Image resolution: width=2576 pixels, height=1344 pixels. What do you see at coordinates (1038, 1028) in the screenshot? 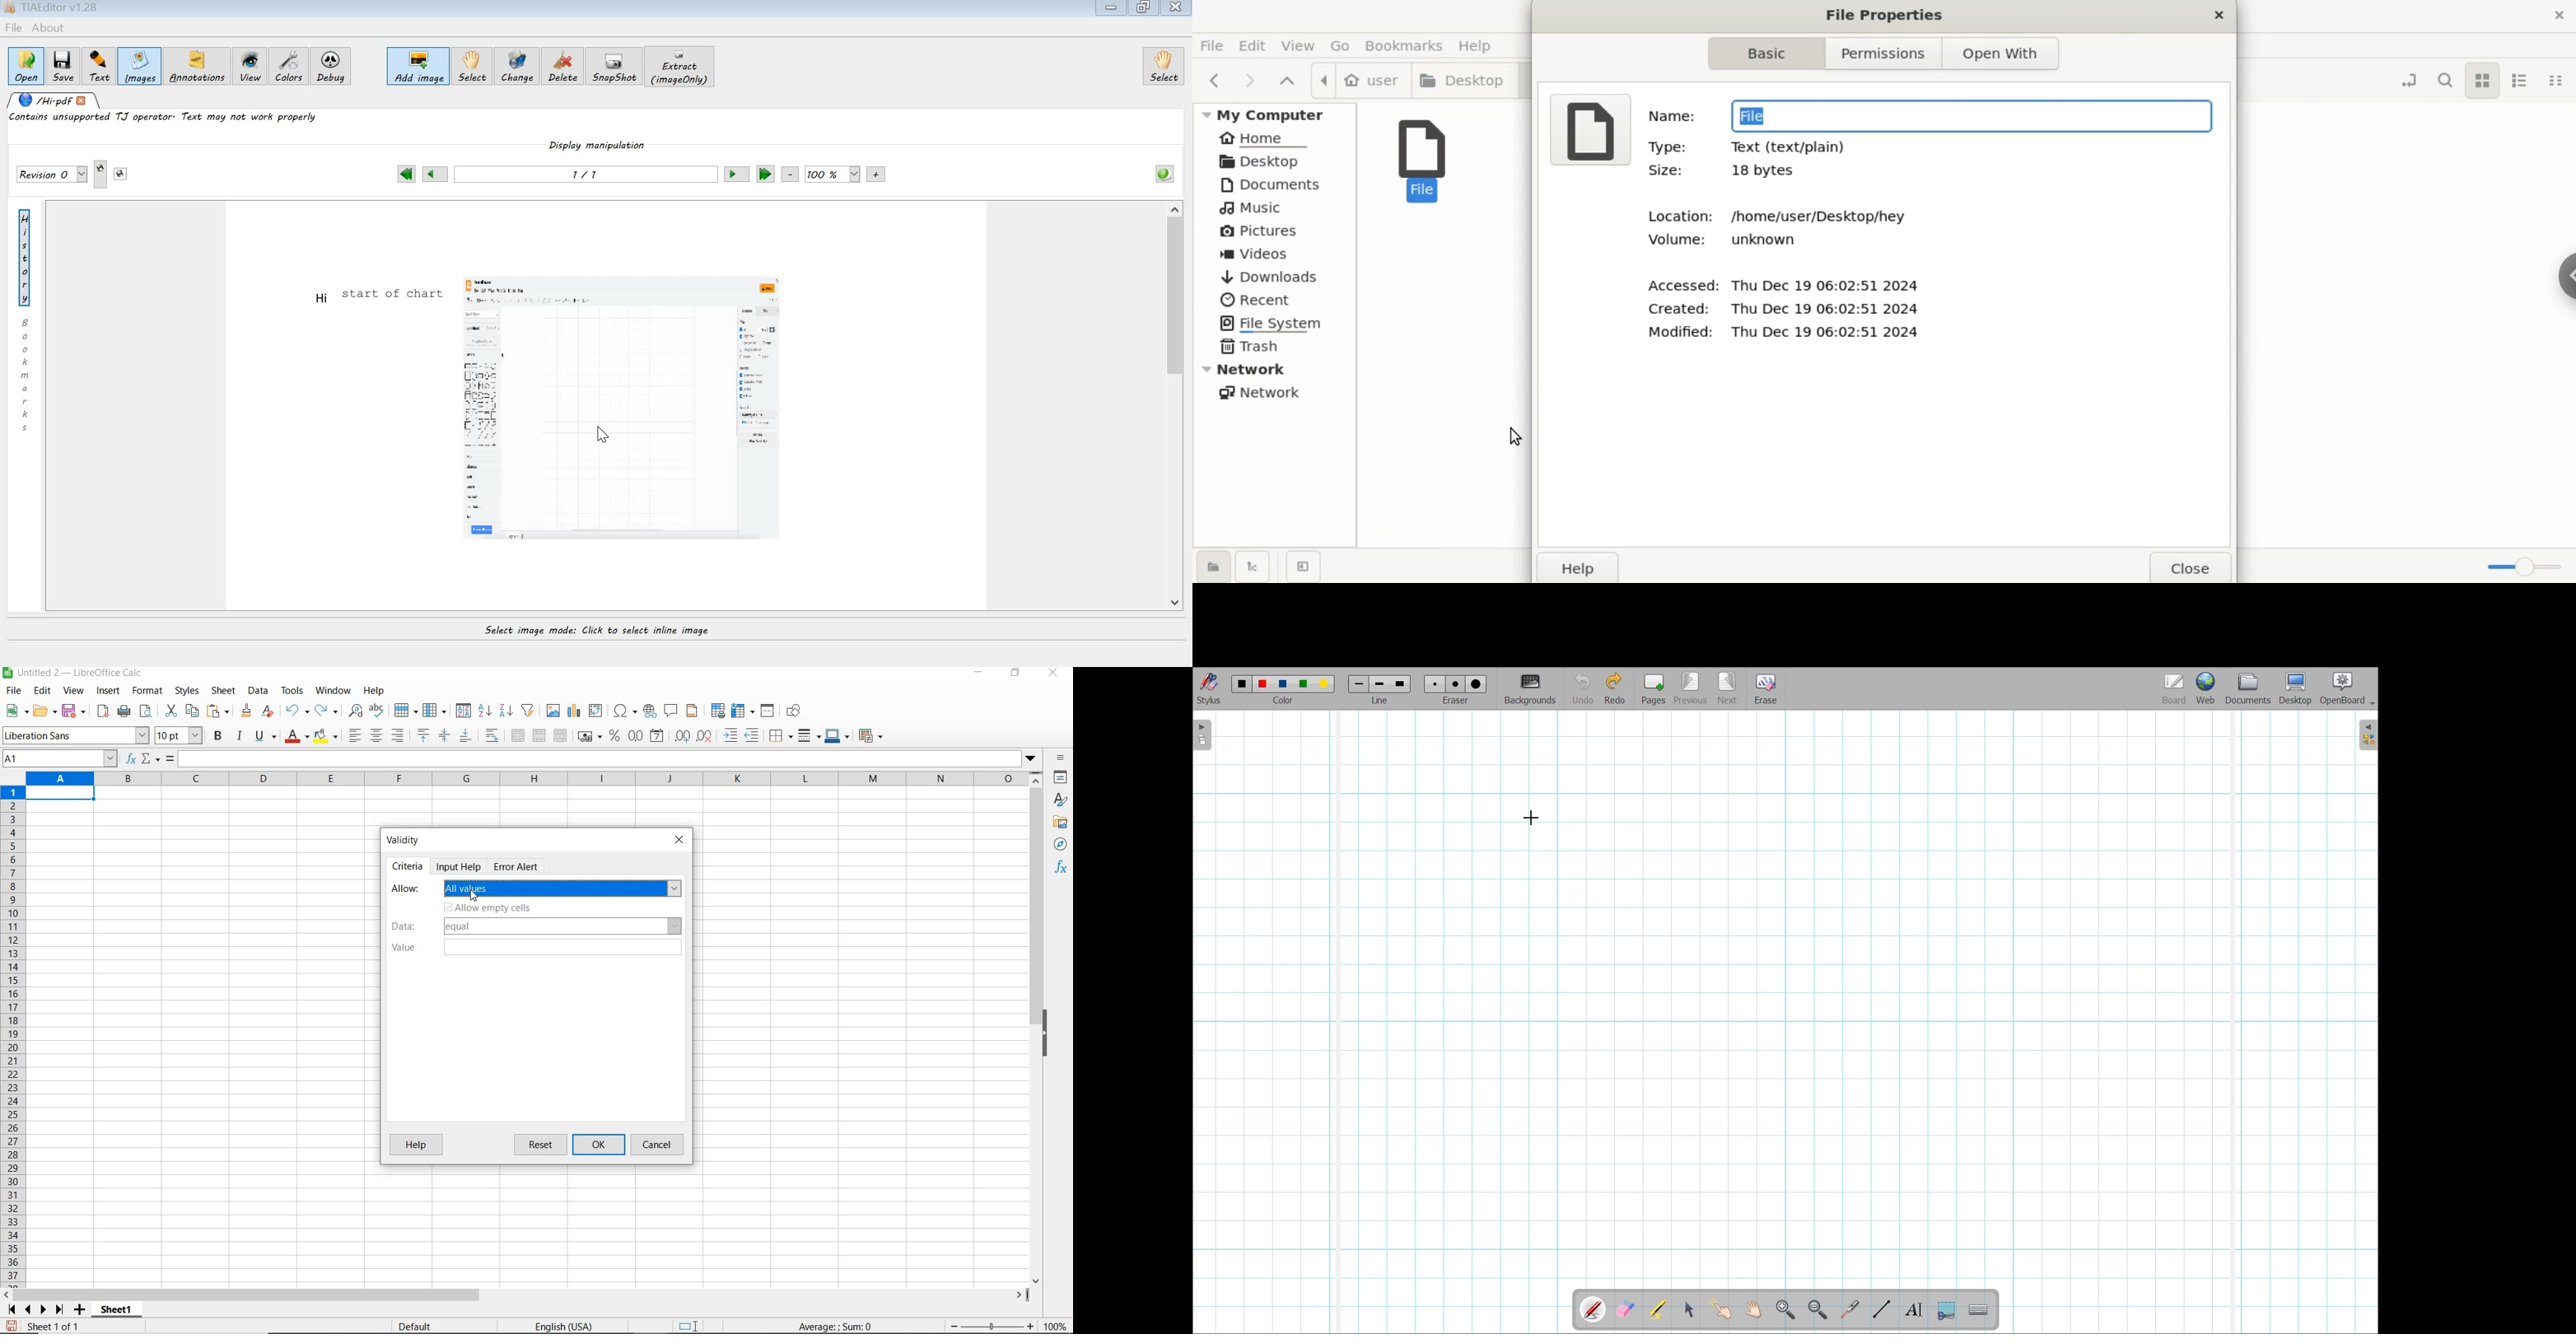
I see `scrollbar` at bounding box center [1038, 1028].